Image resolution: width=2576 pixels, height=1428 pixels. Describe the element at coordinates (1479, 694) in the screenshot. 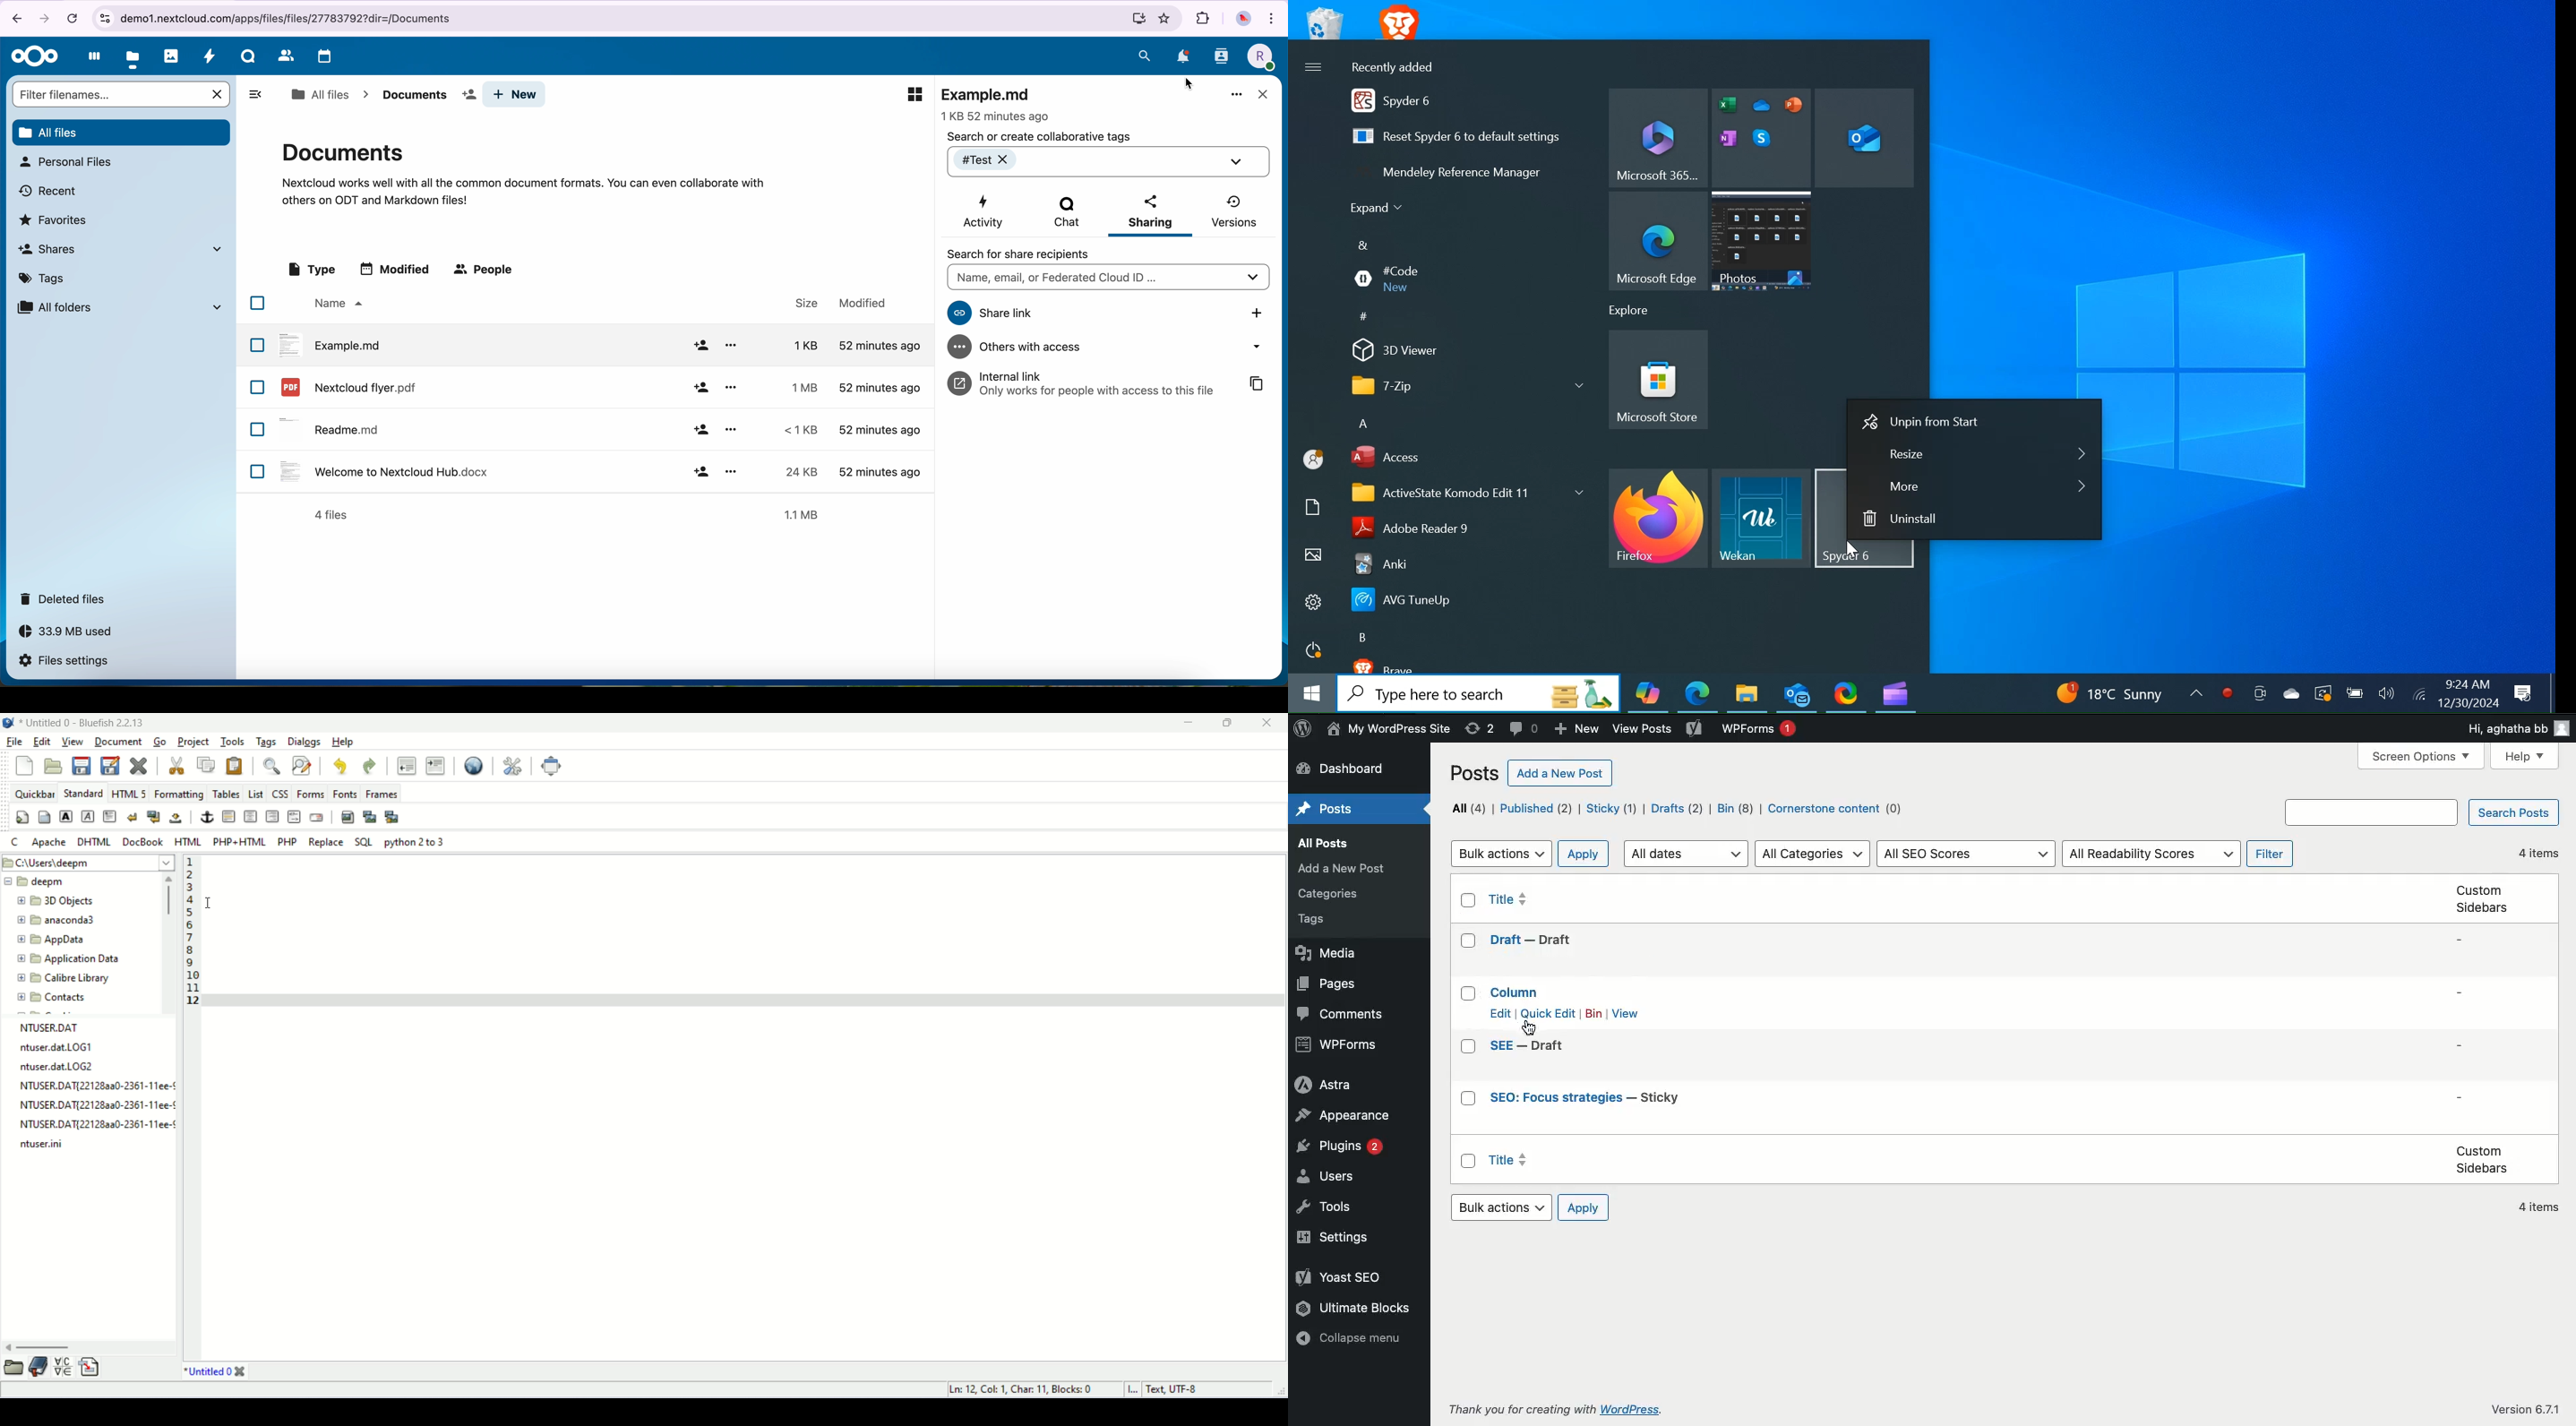

I see `Search` at that location.